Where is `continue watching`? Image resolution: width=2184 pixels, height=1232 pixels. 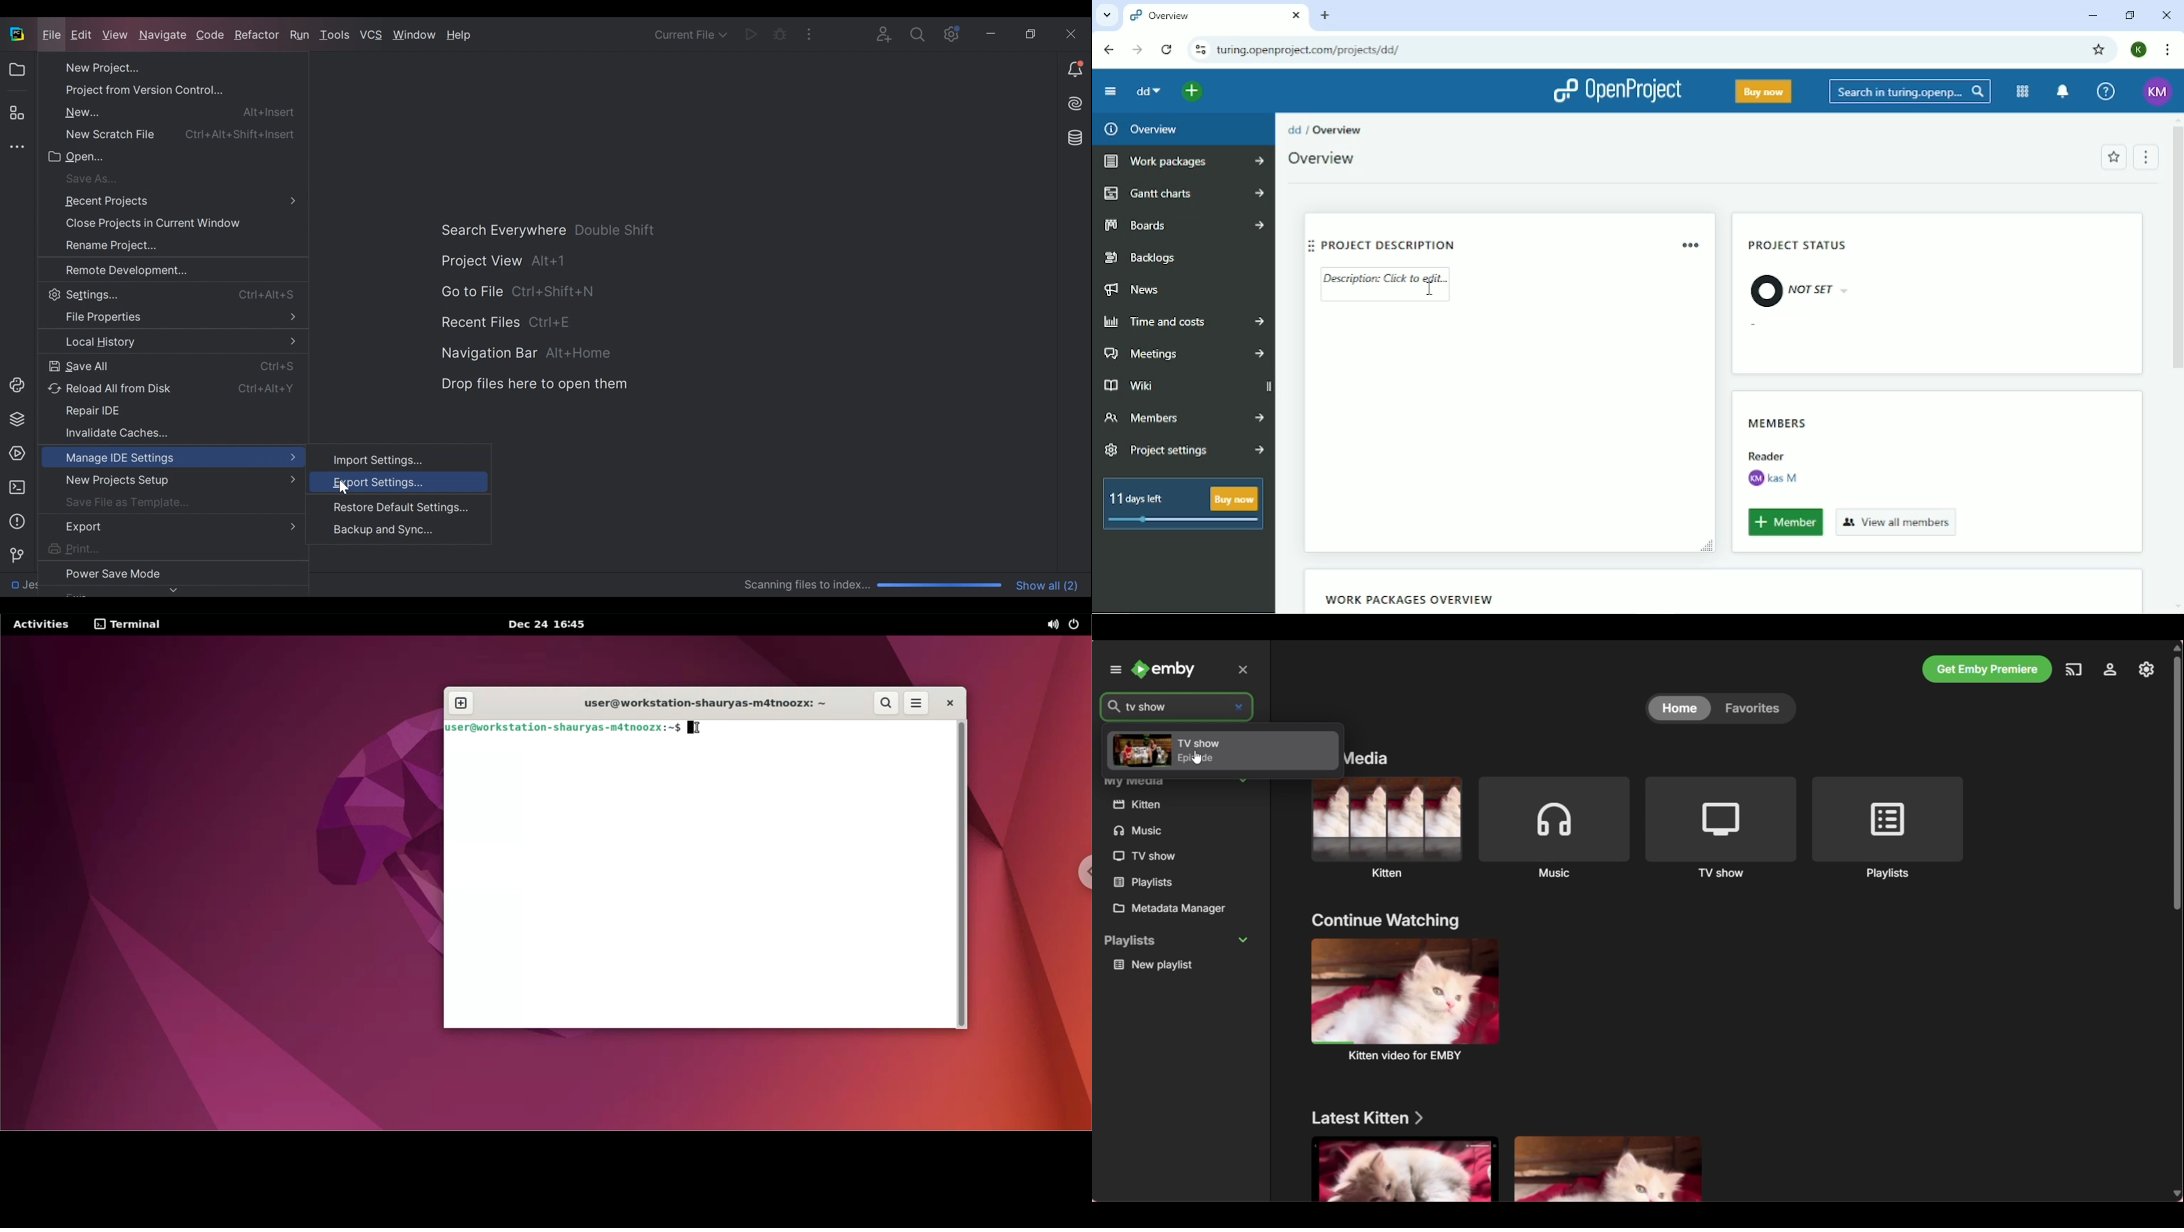
continue watching is located at coordinates (1385, 920).